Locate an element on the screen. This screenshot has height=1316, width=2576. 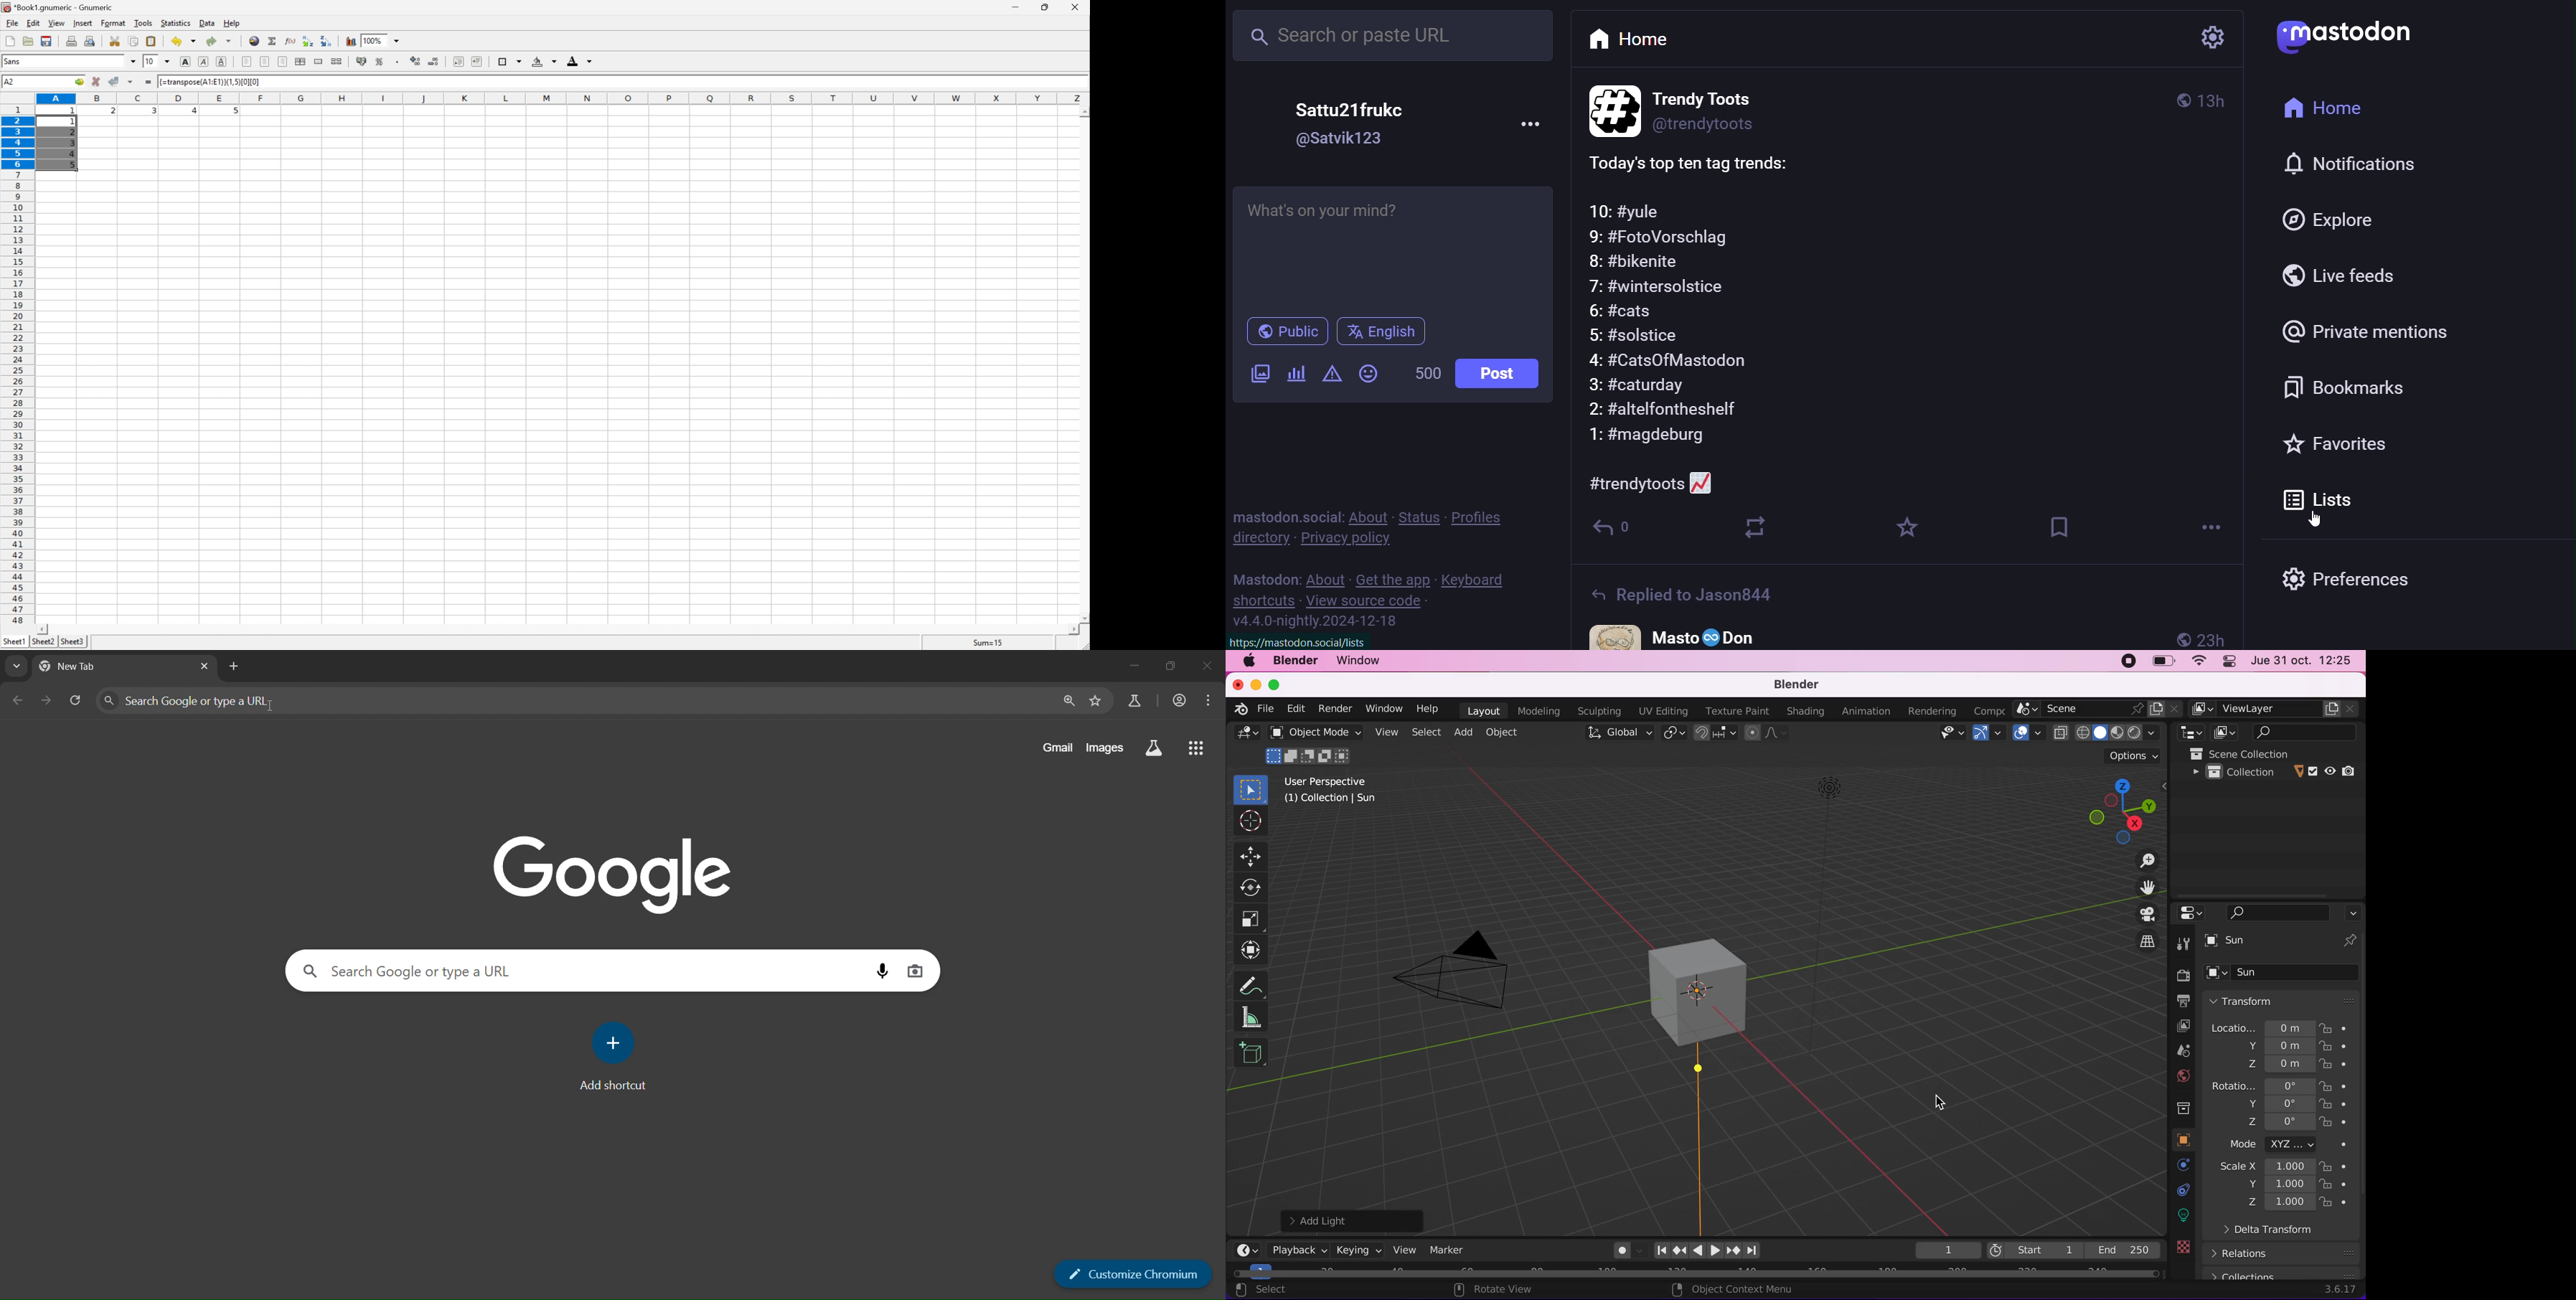
scroll right is located at coordinates (1075, 630).